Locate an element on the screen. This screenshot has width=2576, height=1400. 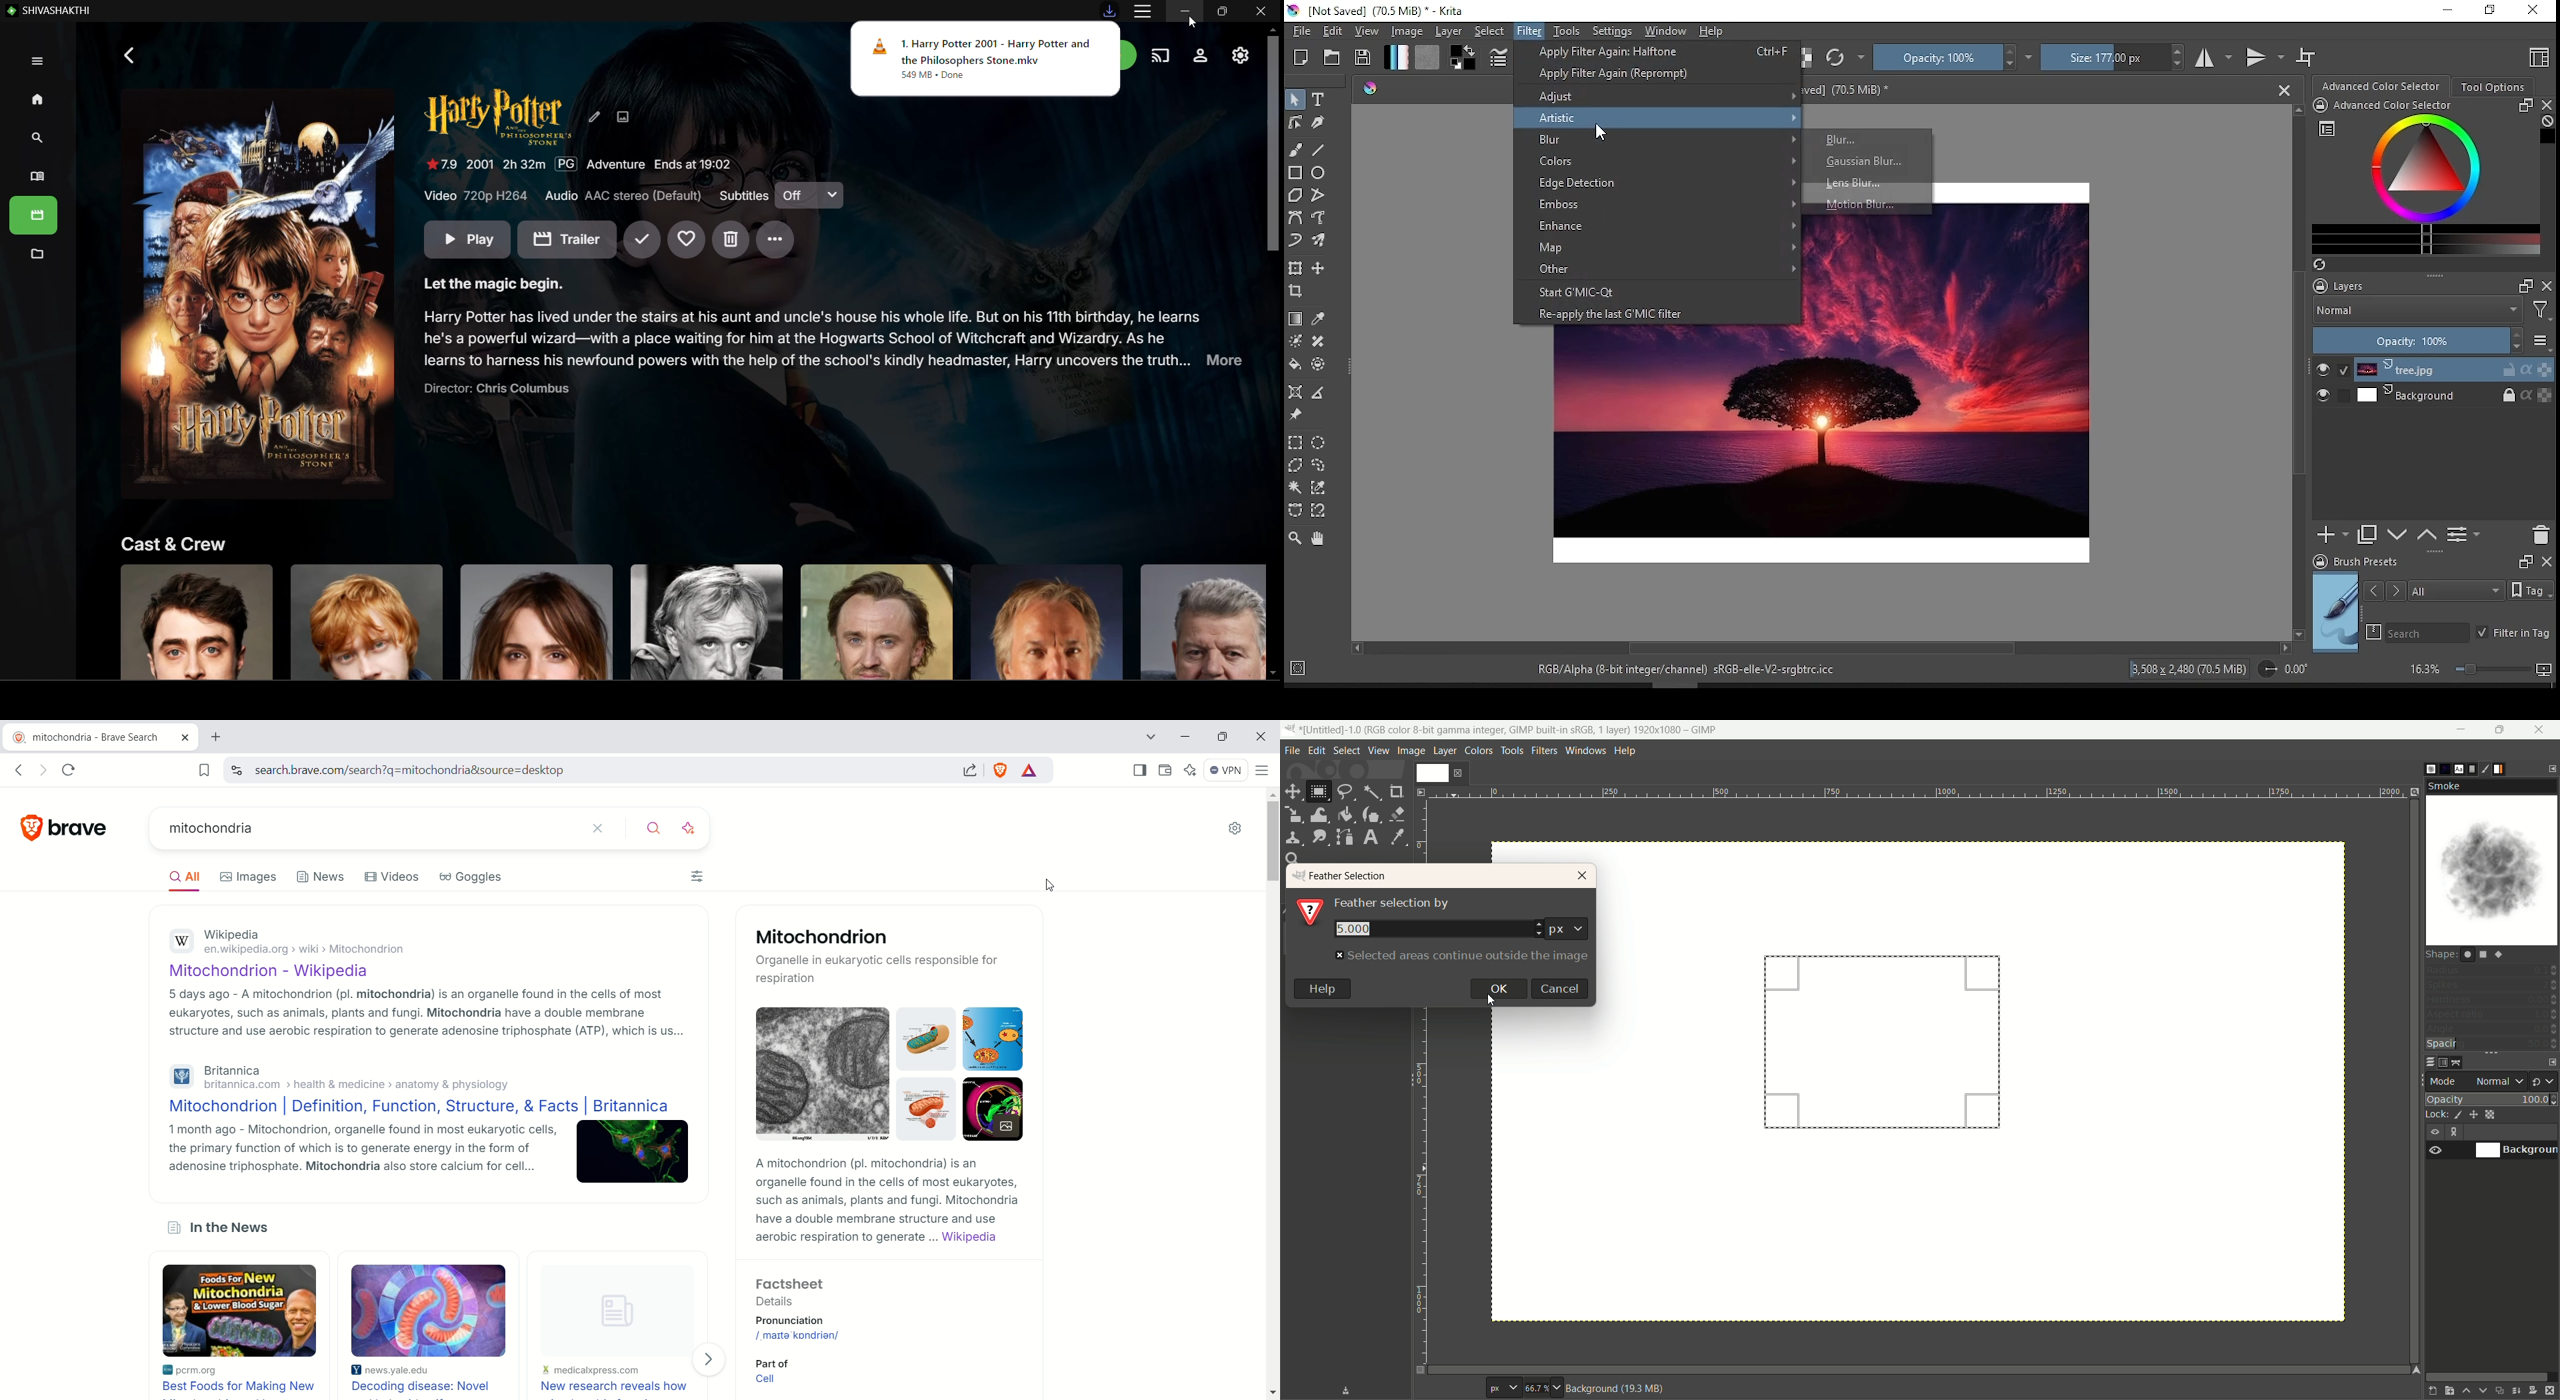
start G'MIC-Qt is located at coordinates (1657, 290).